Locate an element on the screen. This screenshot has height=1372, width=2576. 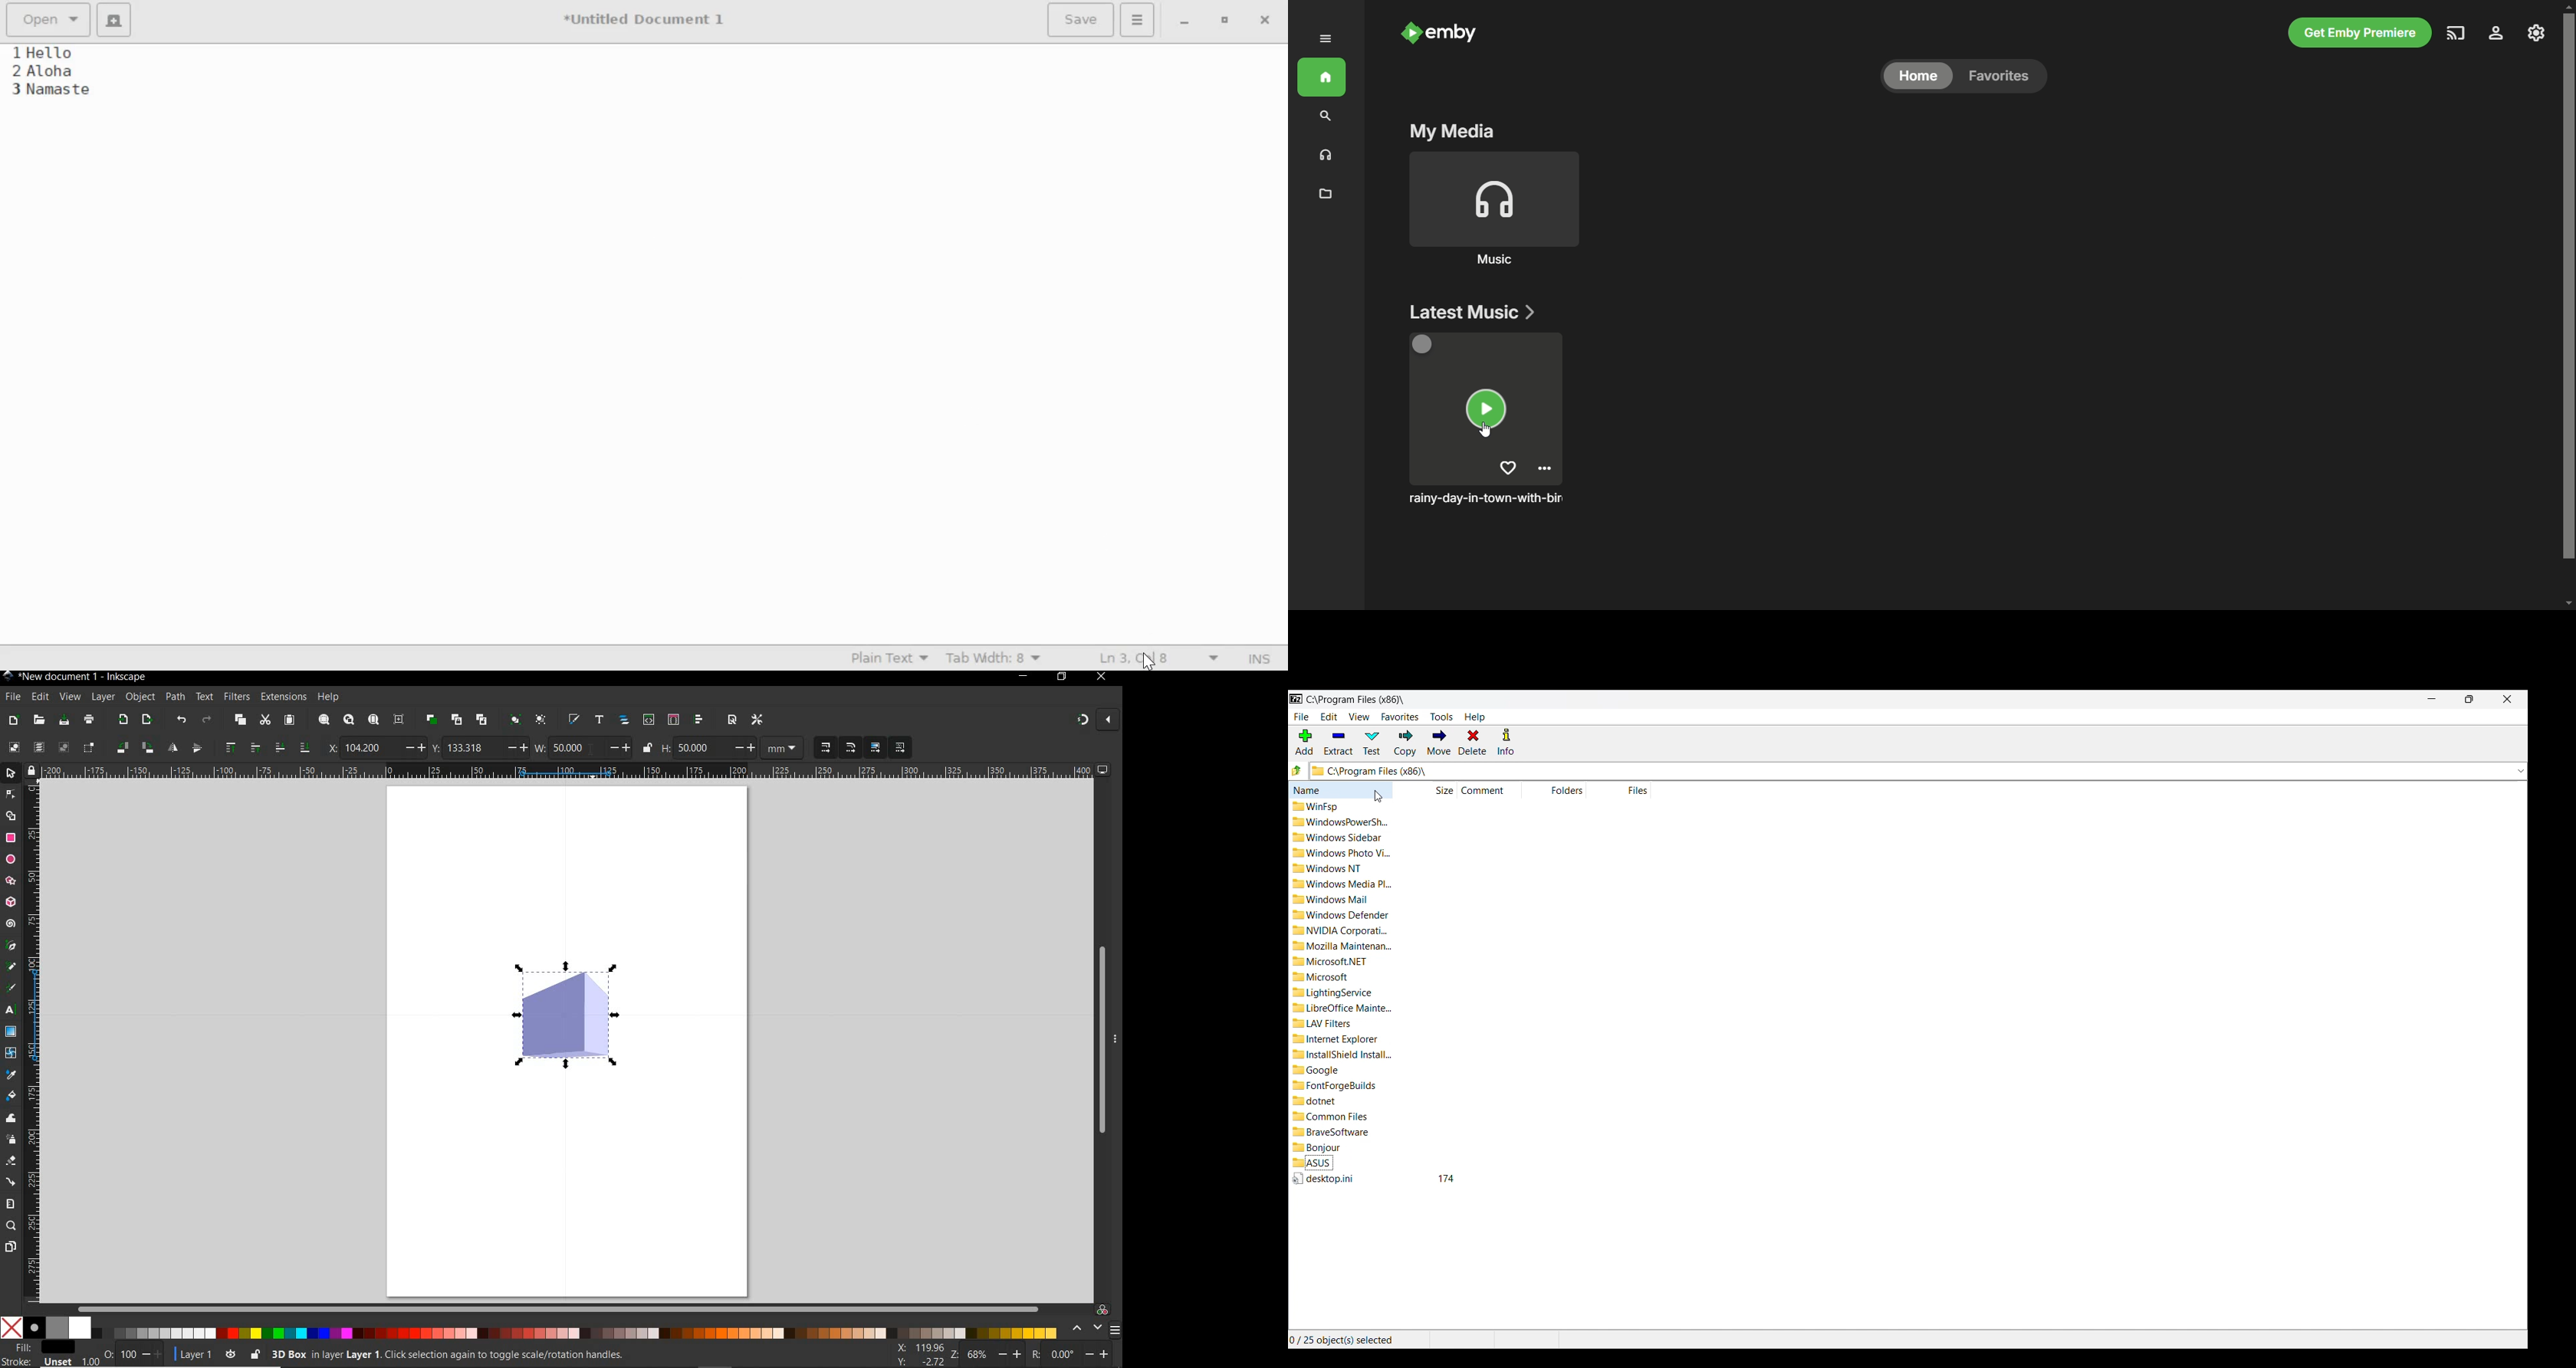
play on another device is located at coordinates (2457, 36).